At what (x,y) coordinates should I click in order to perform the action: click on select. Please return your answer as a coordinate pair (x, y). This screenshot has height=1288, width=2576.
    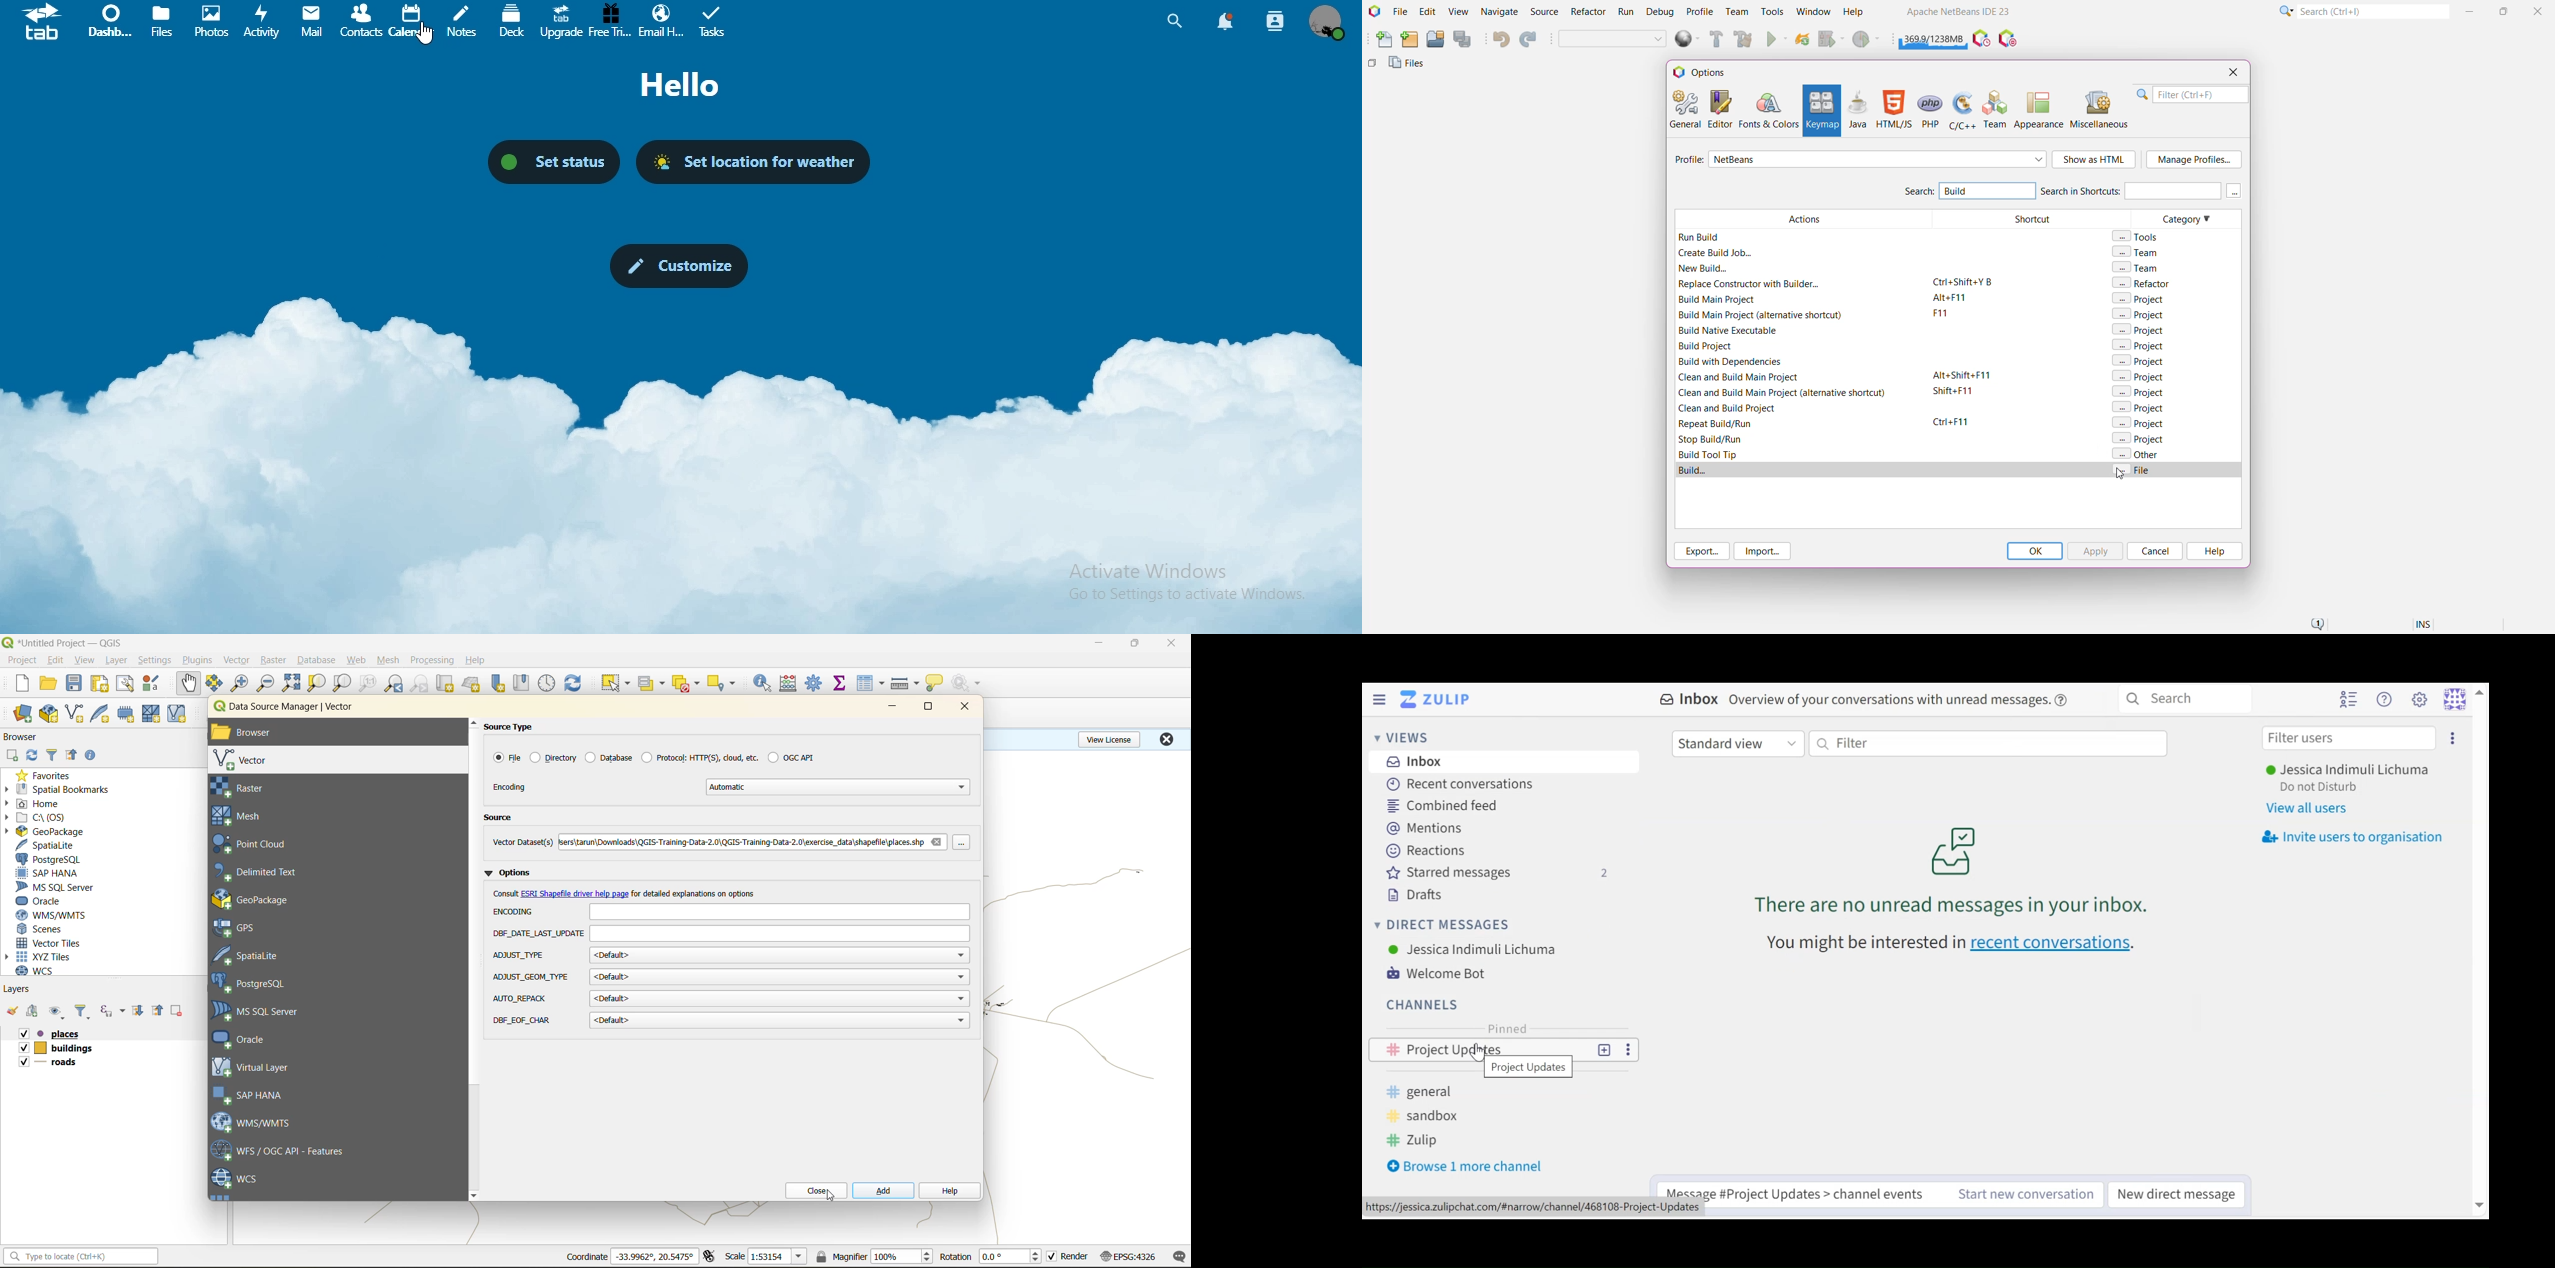
    Looking at the image, I should click on (614, 684).